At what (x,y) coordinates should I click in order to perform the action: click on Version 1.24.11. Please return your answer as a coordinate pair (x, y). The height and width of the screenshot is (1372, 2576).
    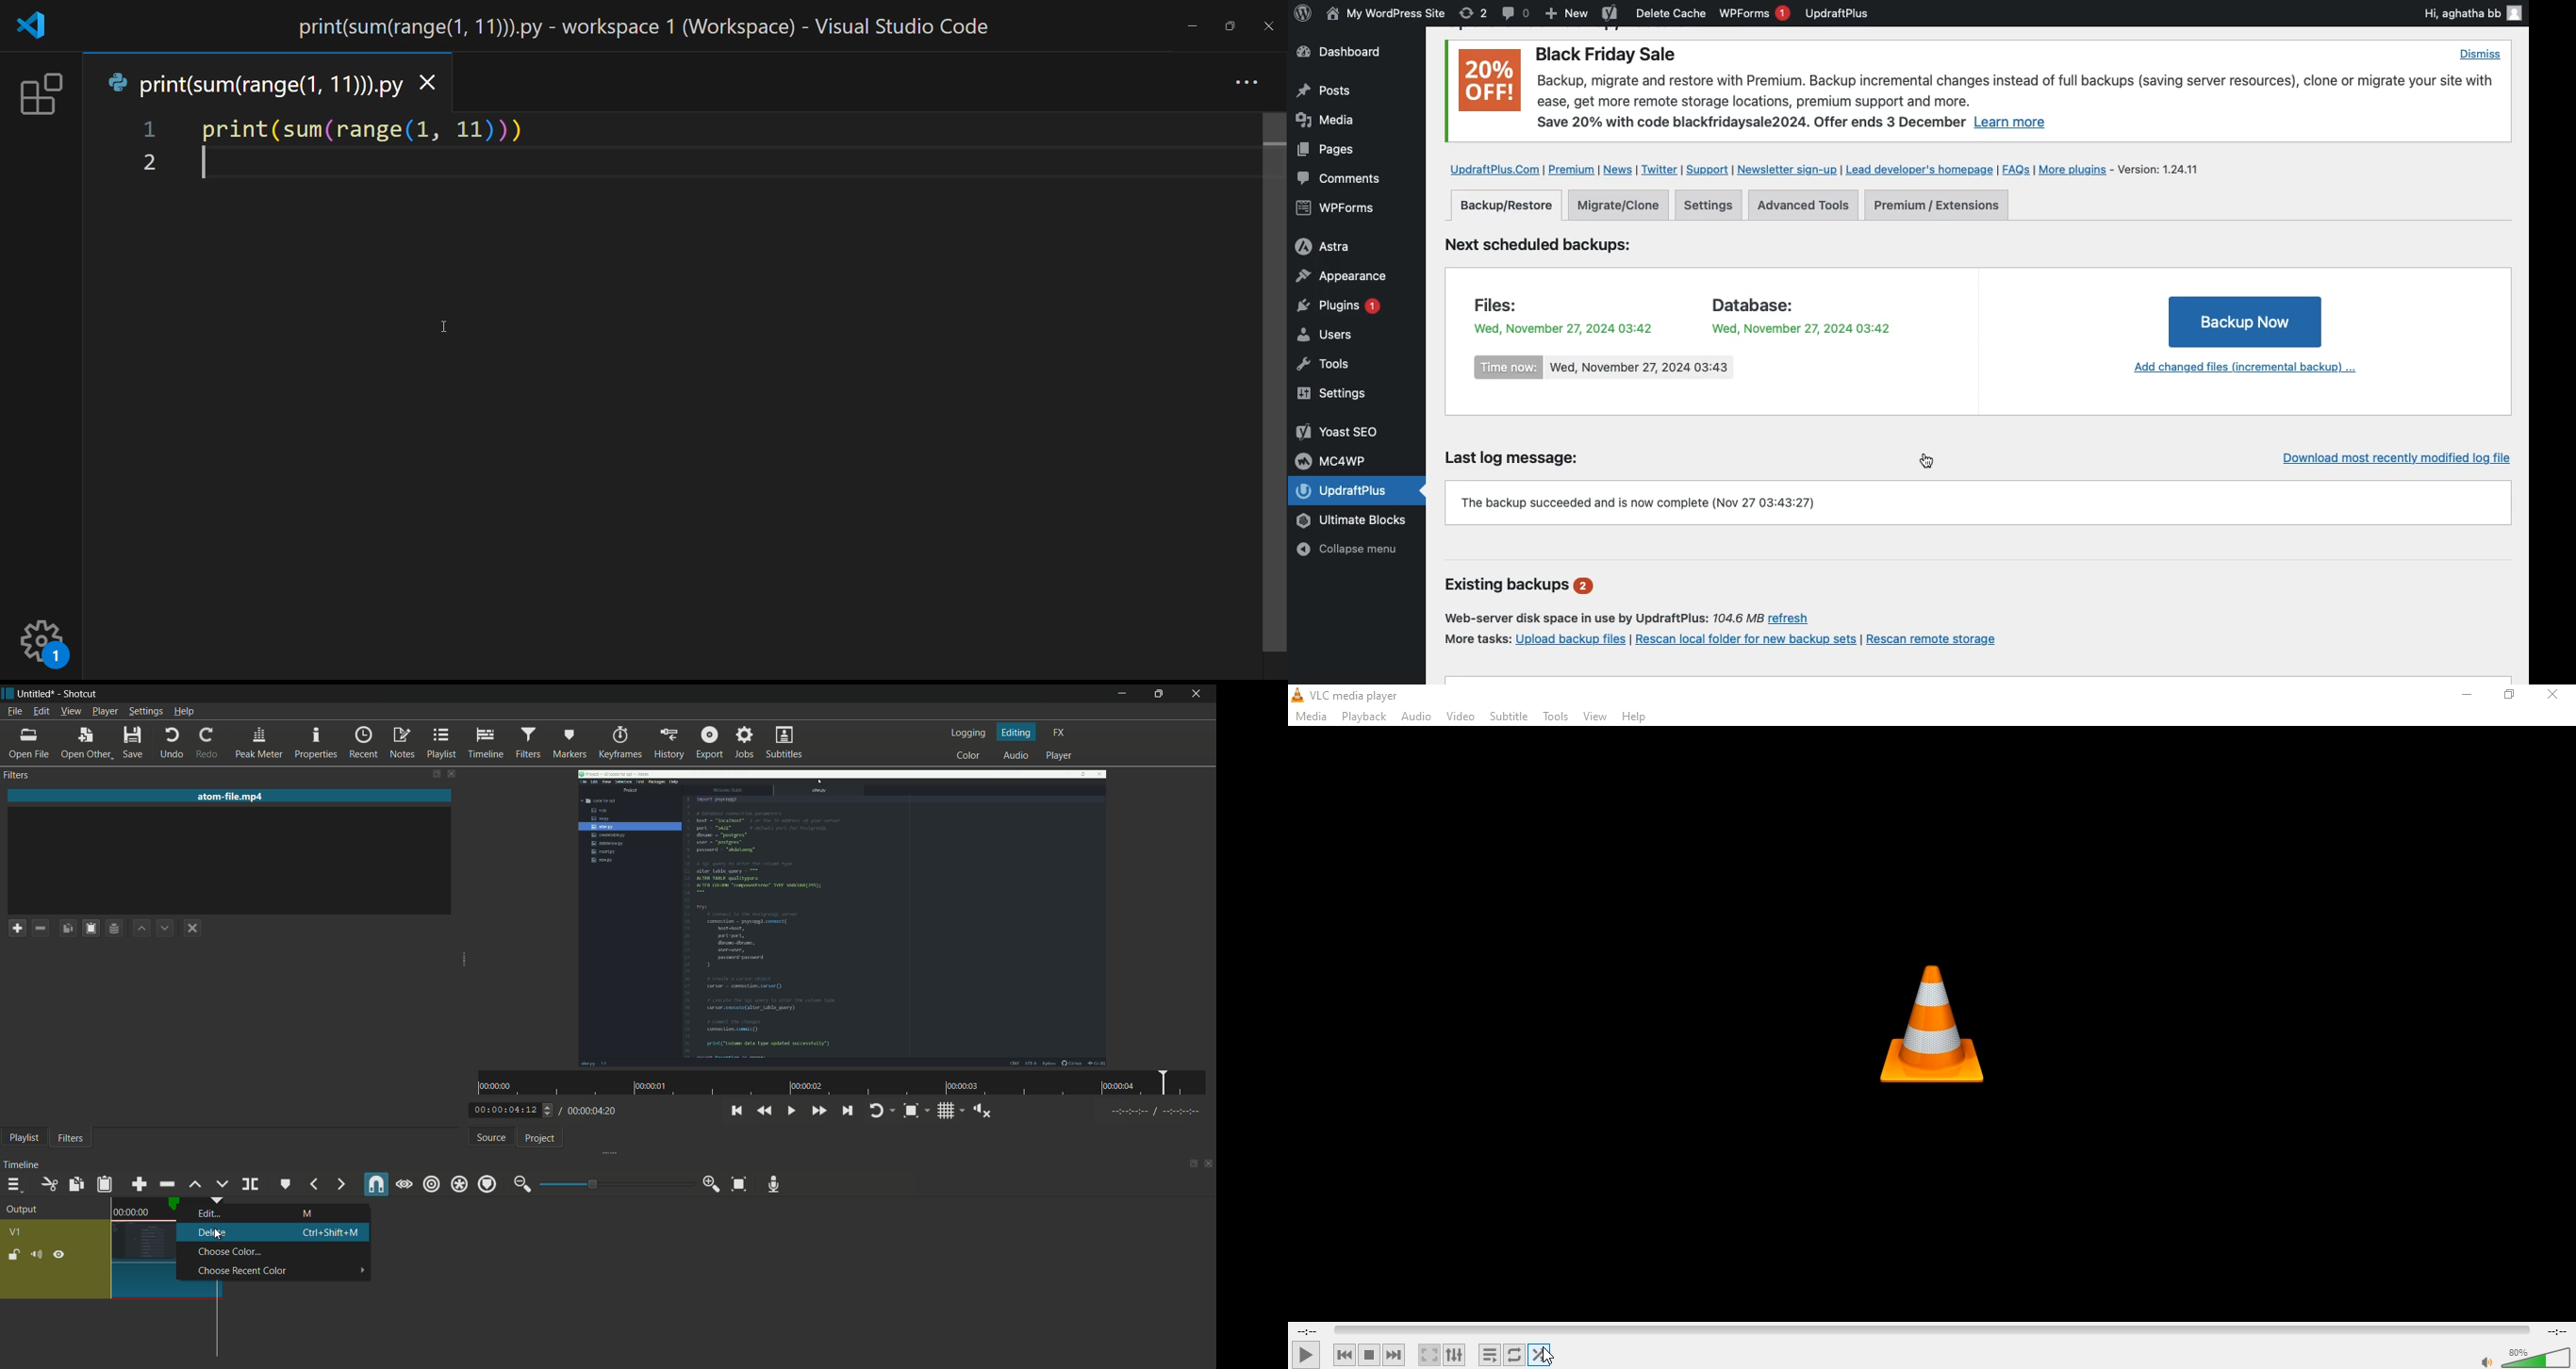
    Looking at the image, I should click on (2160, 169).